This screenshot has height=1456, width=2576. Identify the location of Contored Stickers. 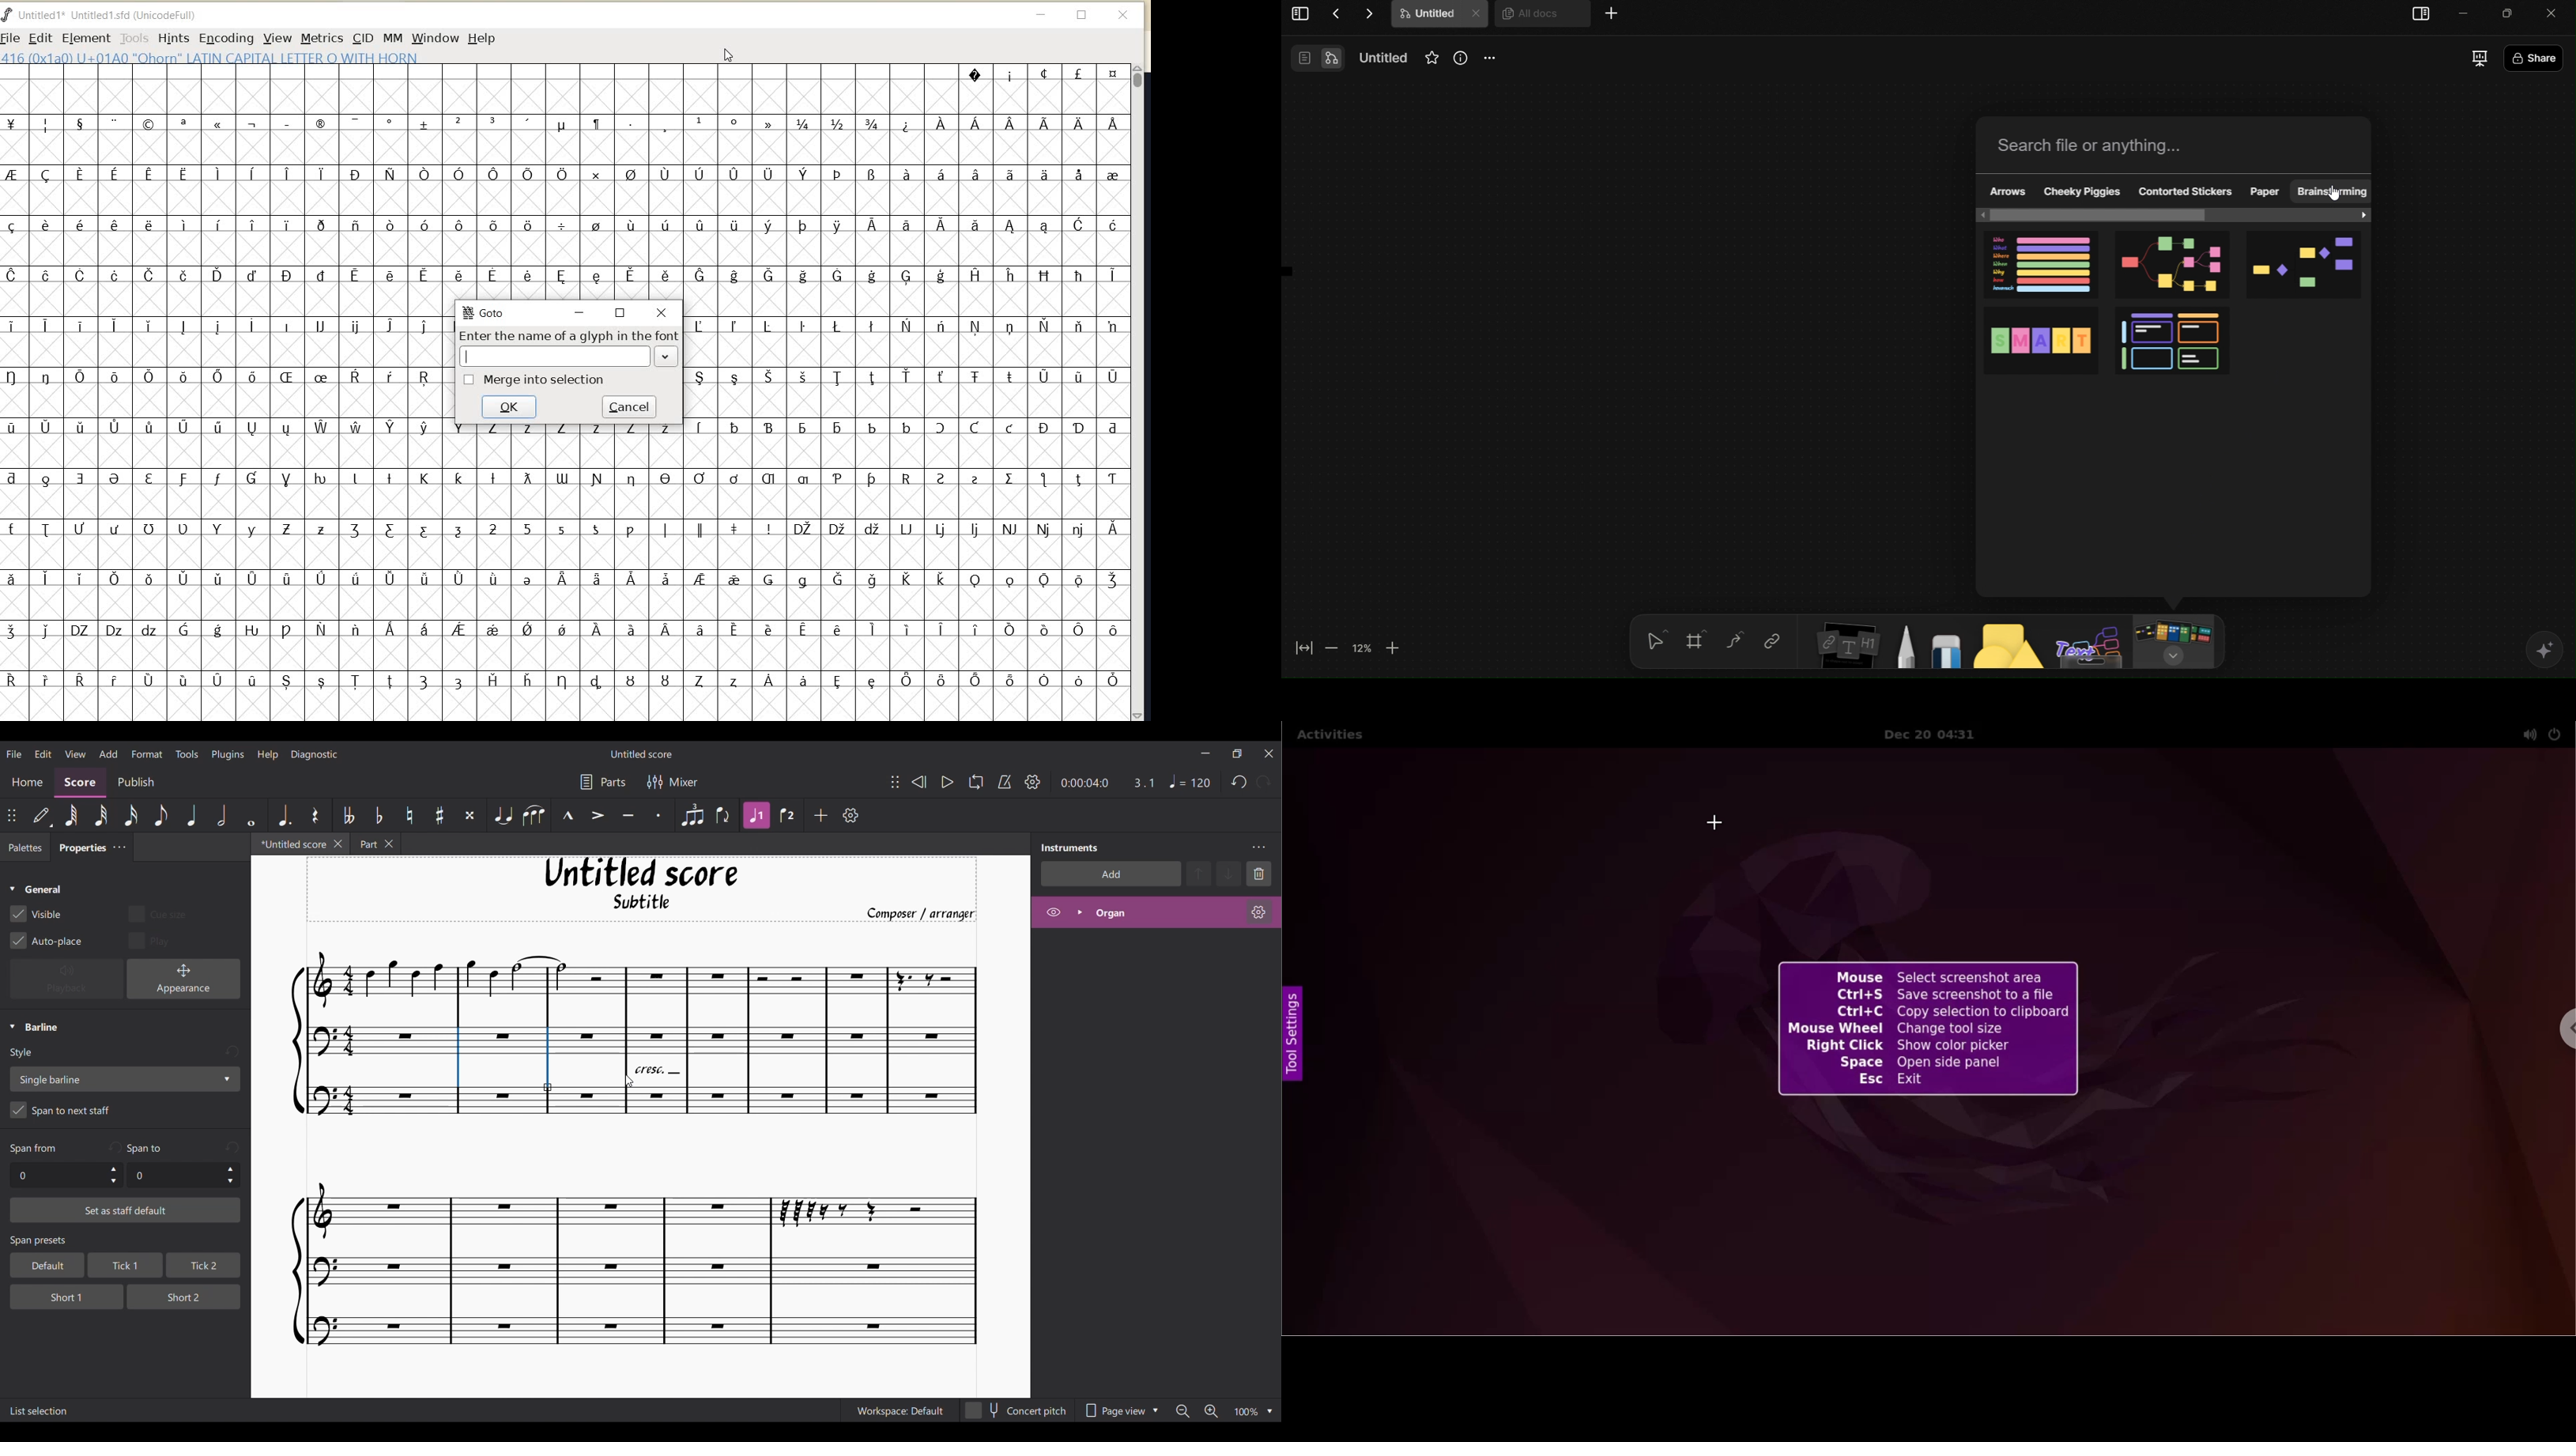
(2187, 191).